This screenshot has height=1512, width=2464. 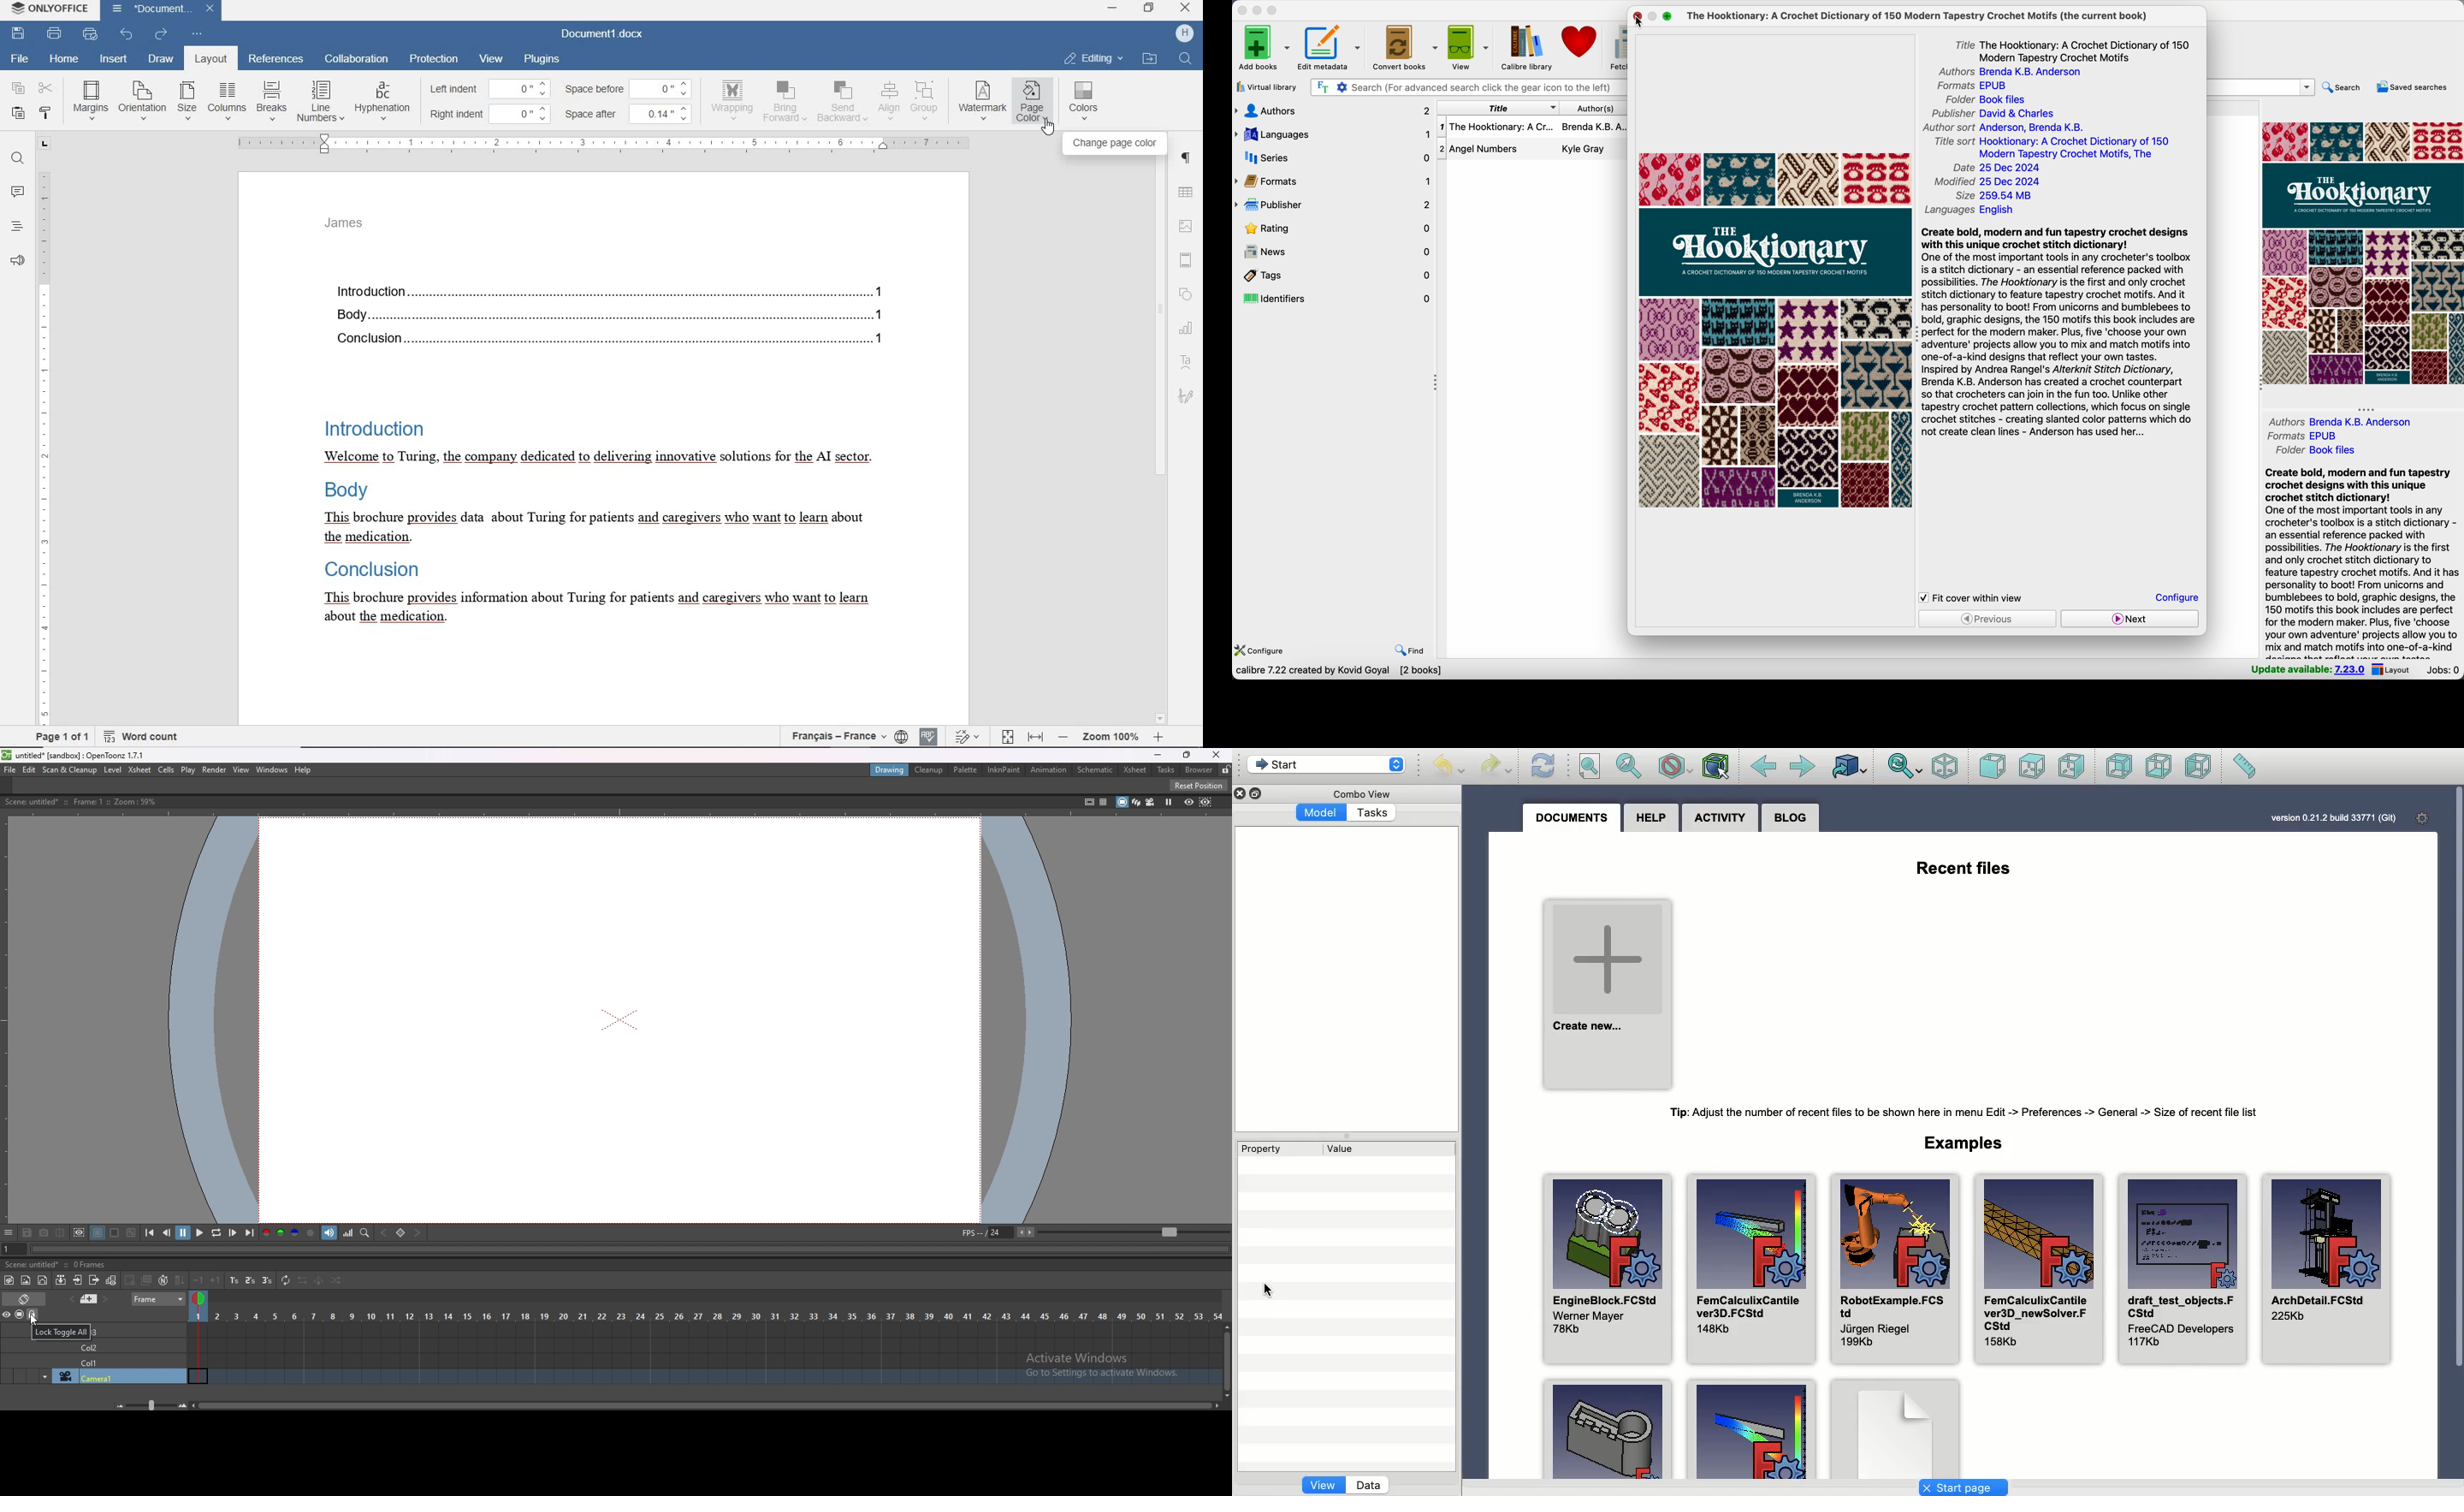 I want to click on fill in empty cells, so click(x=179, y=1281).